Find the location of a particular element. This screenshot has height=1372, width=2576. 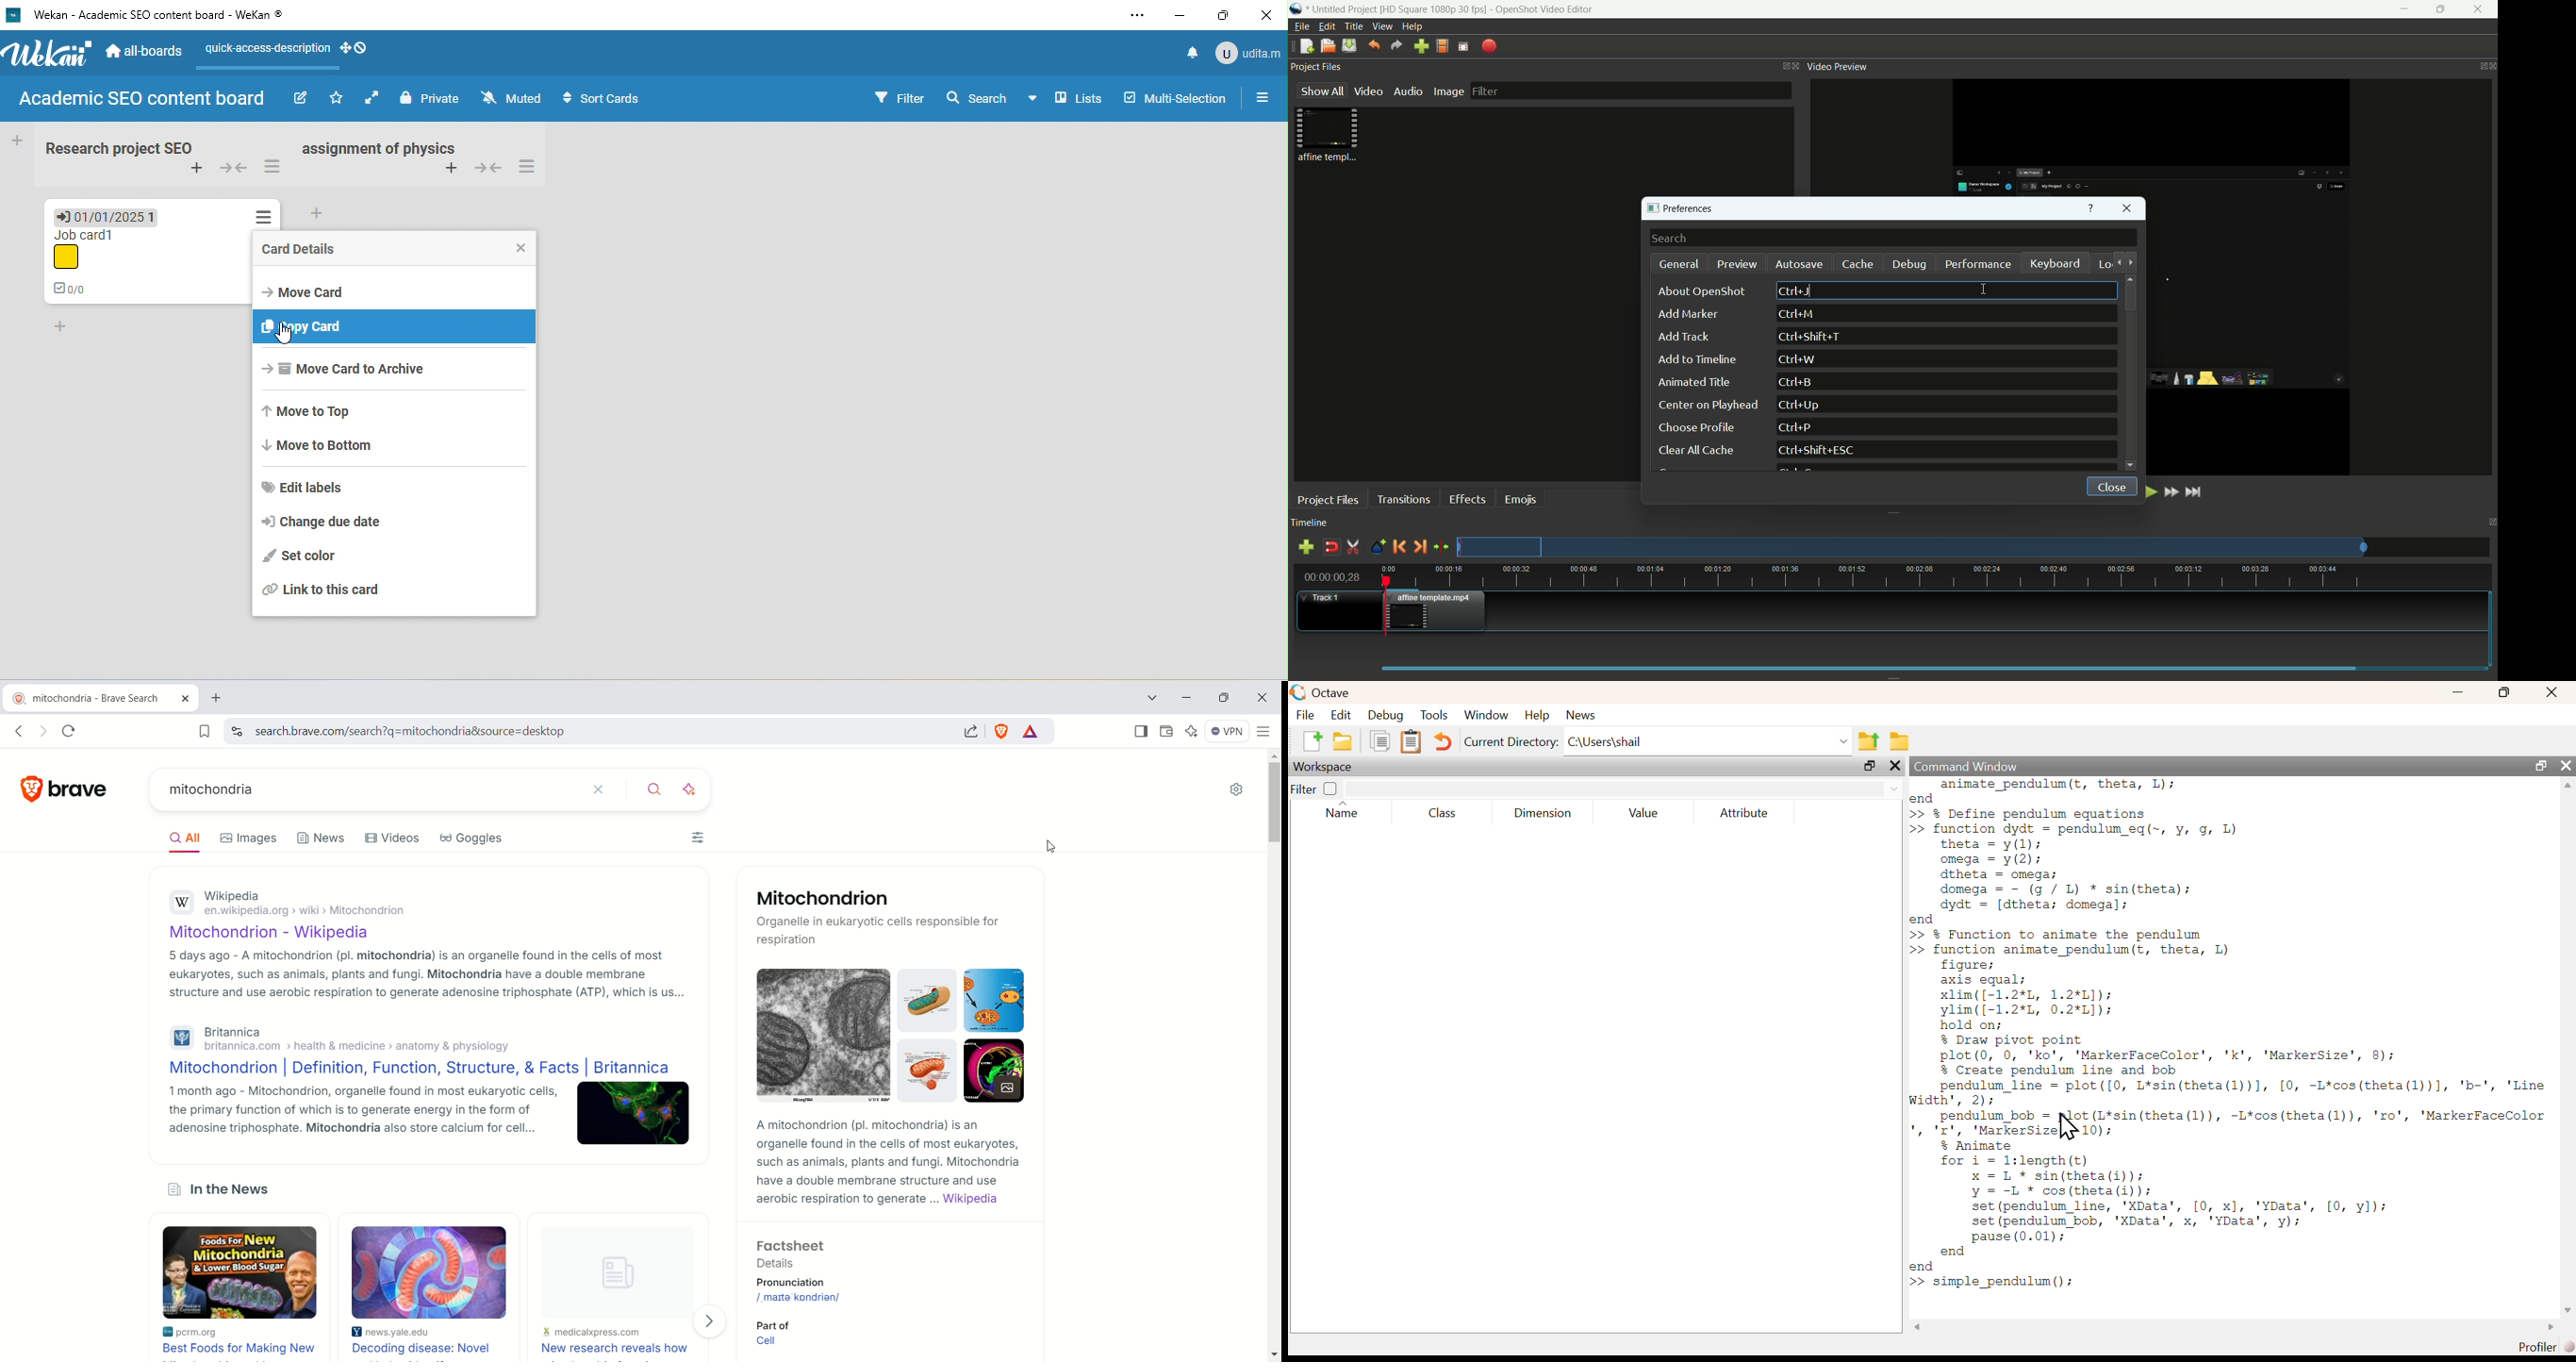

cursor is located at coordinates (1813, 291).